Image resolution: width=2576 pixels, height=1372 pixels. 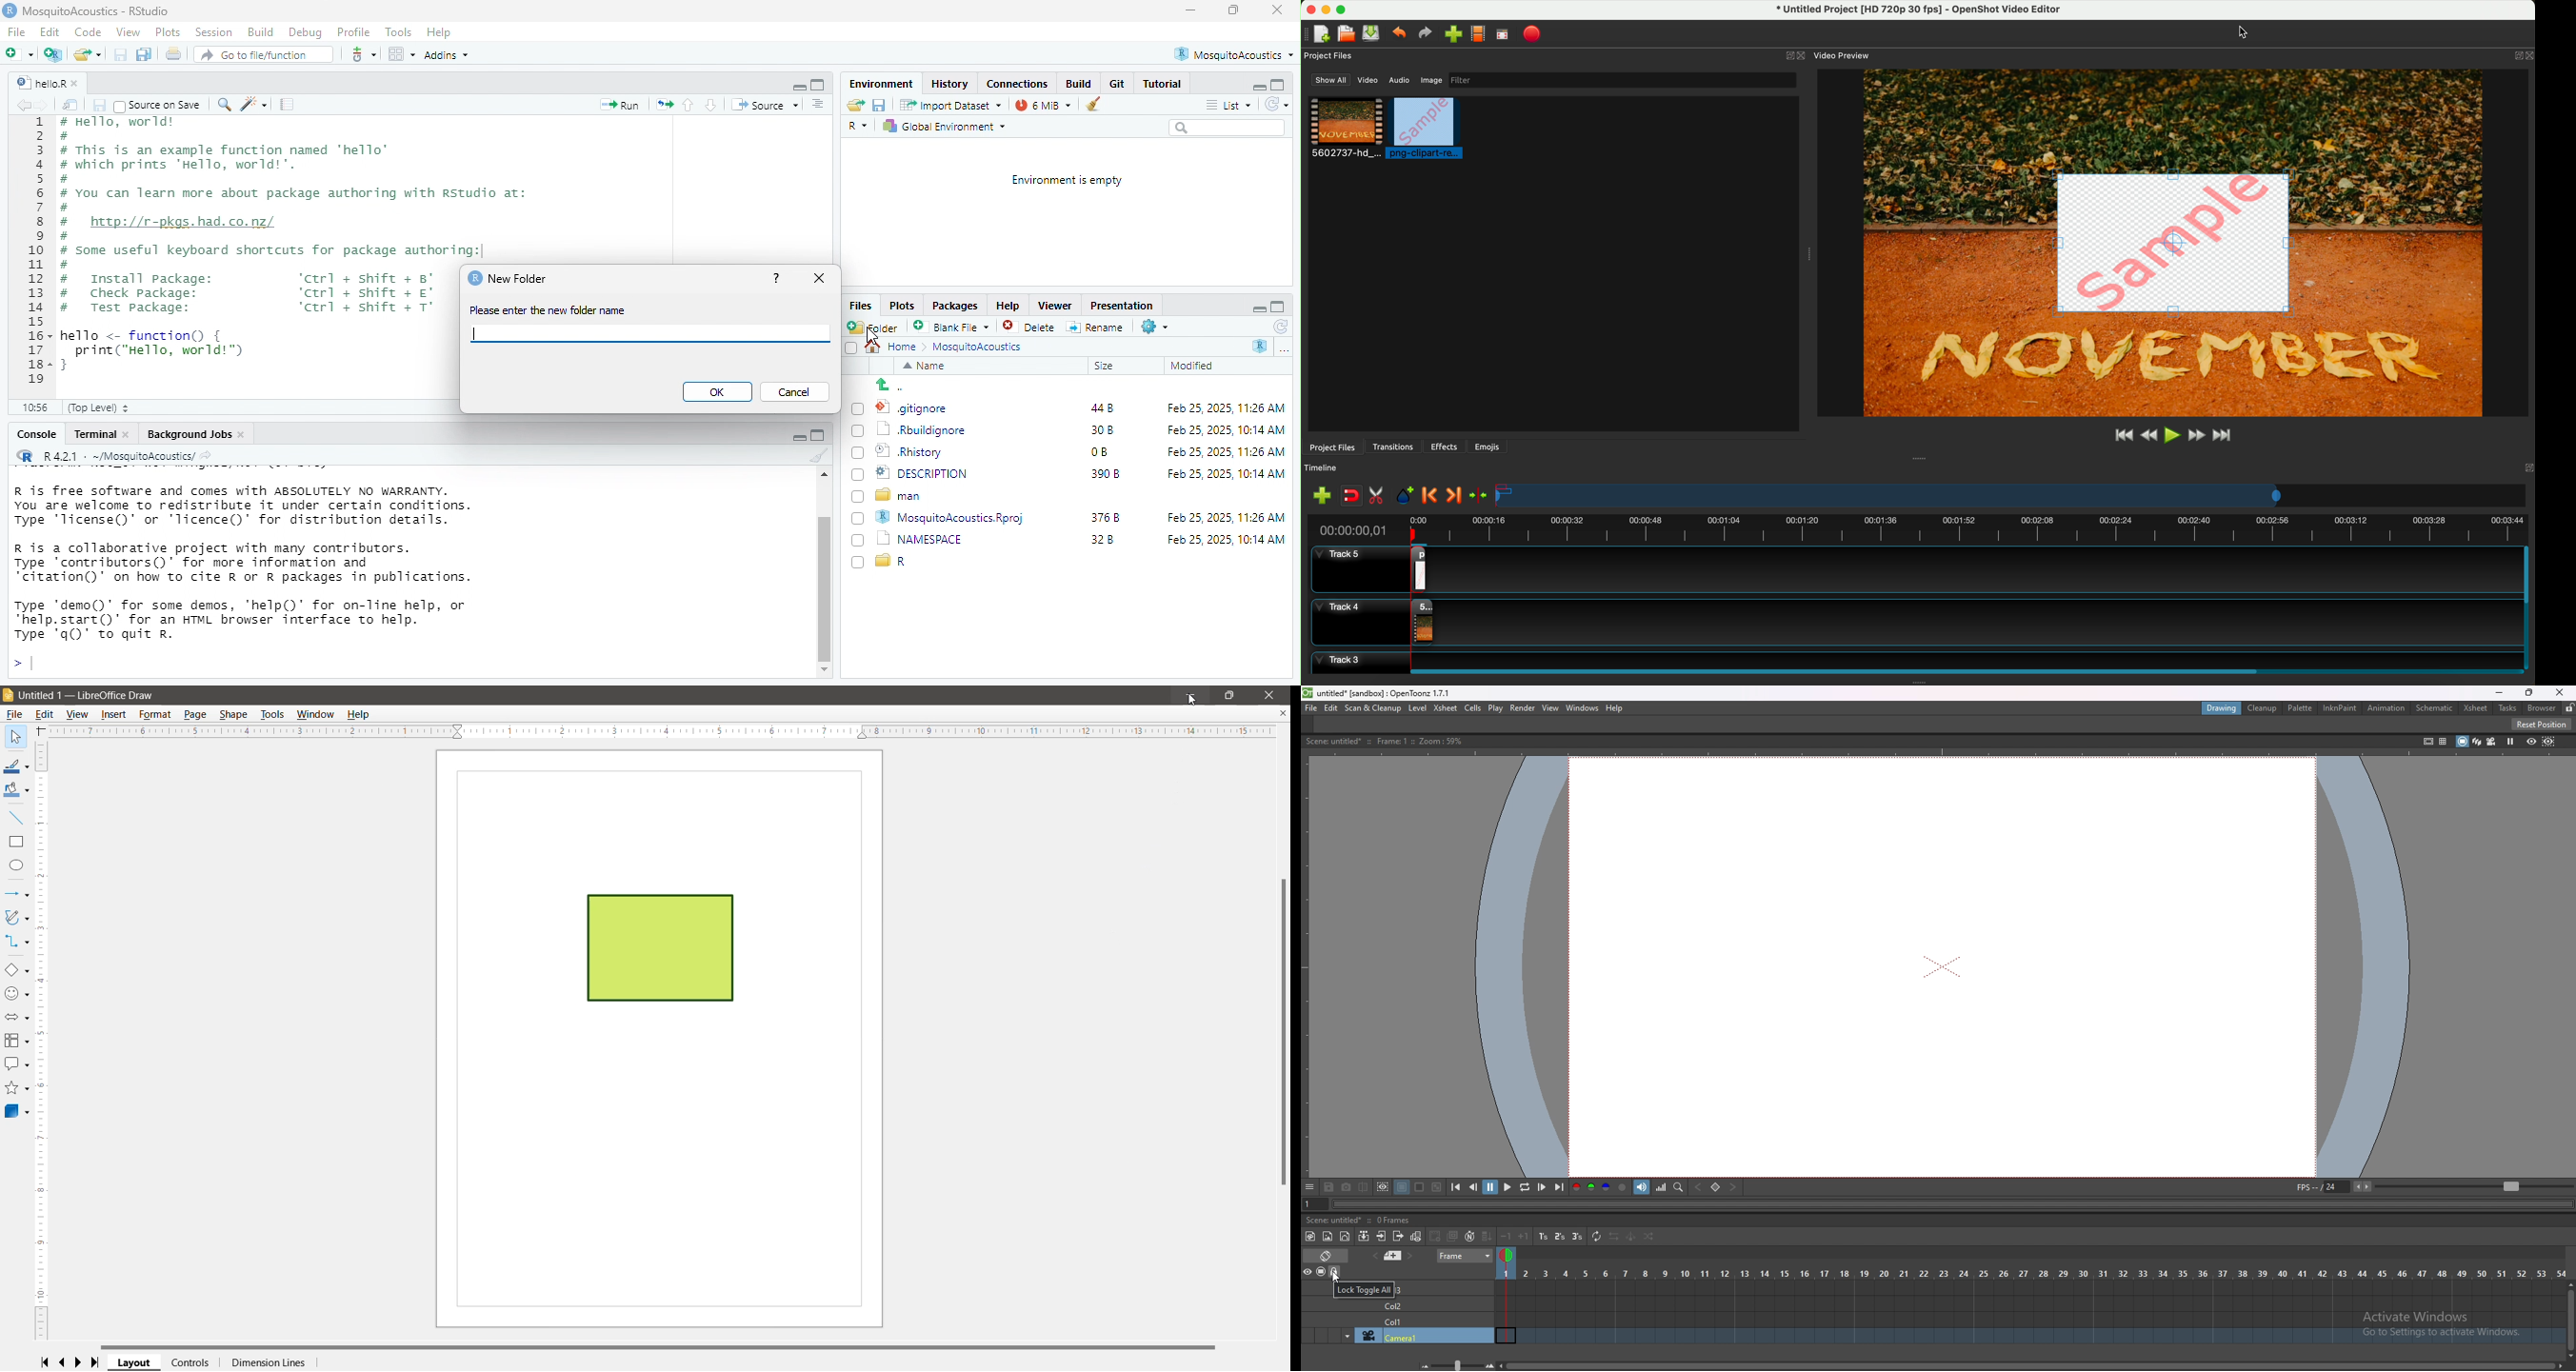 What do you see at coordinates (13, 715) in the screenshot?
I see `File` at bounding box center [13, 715].